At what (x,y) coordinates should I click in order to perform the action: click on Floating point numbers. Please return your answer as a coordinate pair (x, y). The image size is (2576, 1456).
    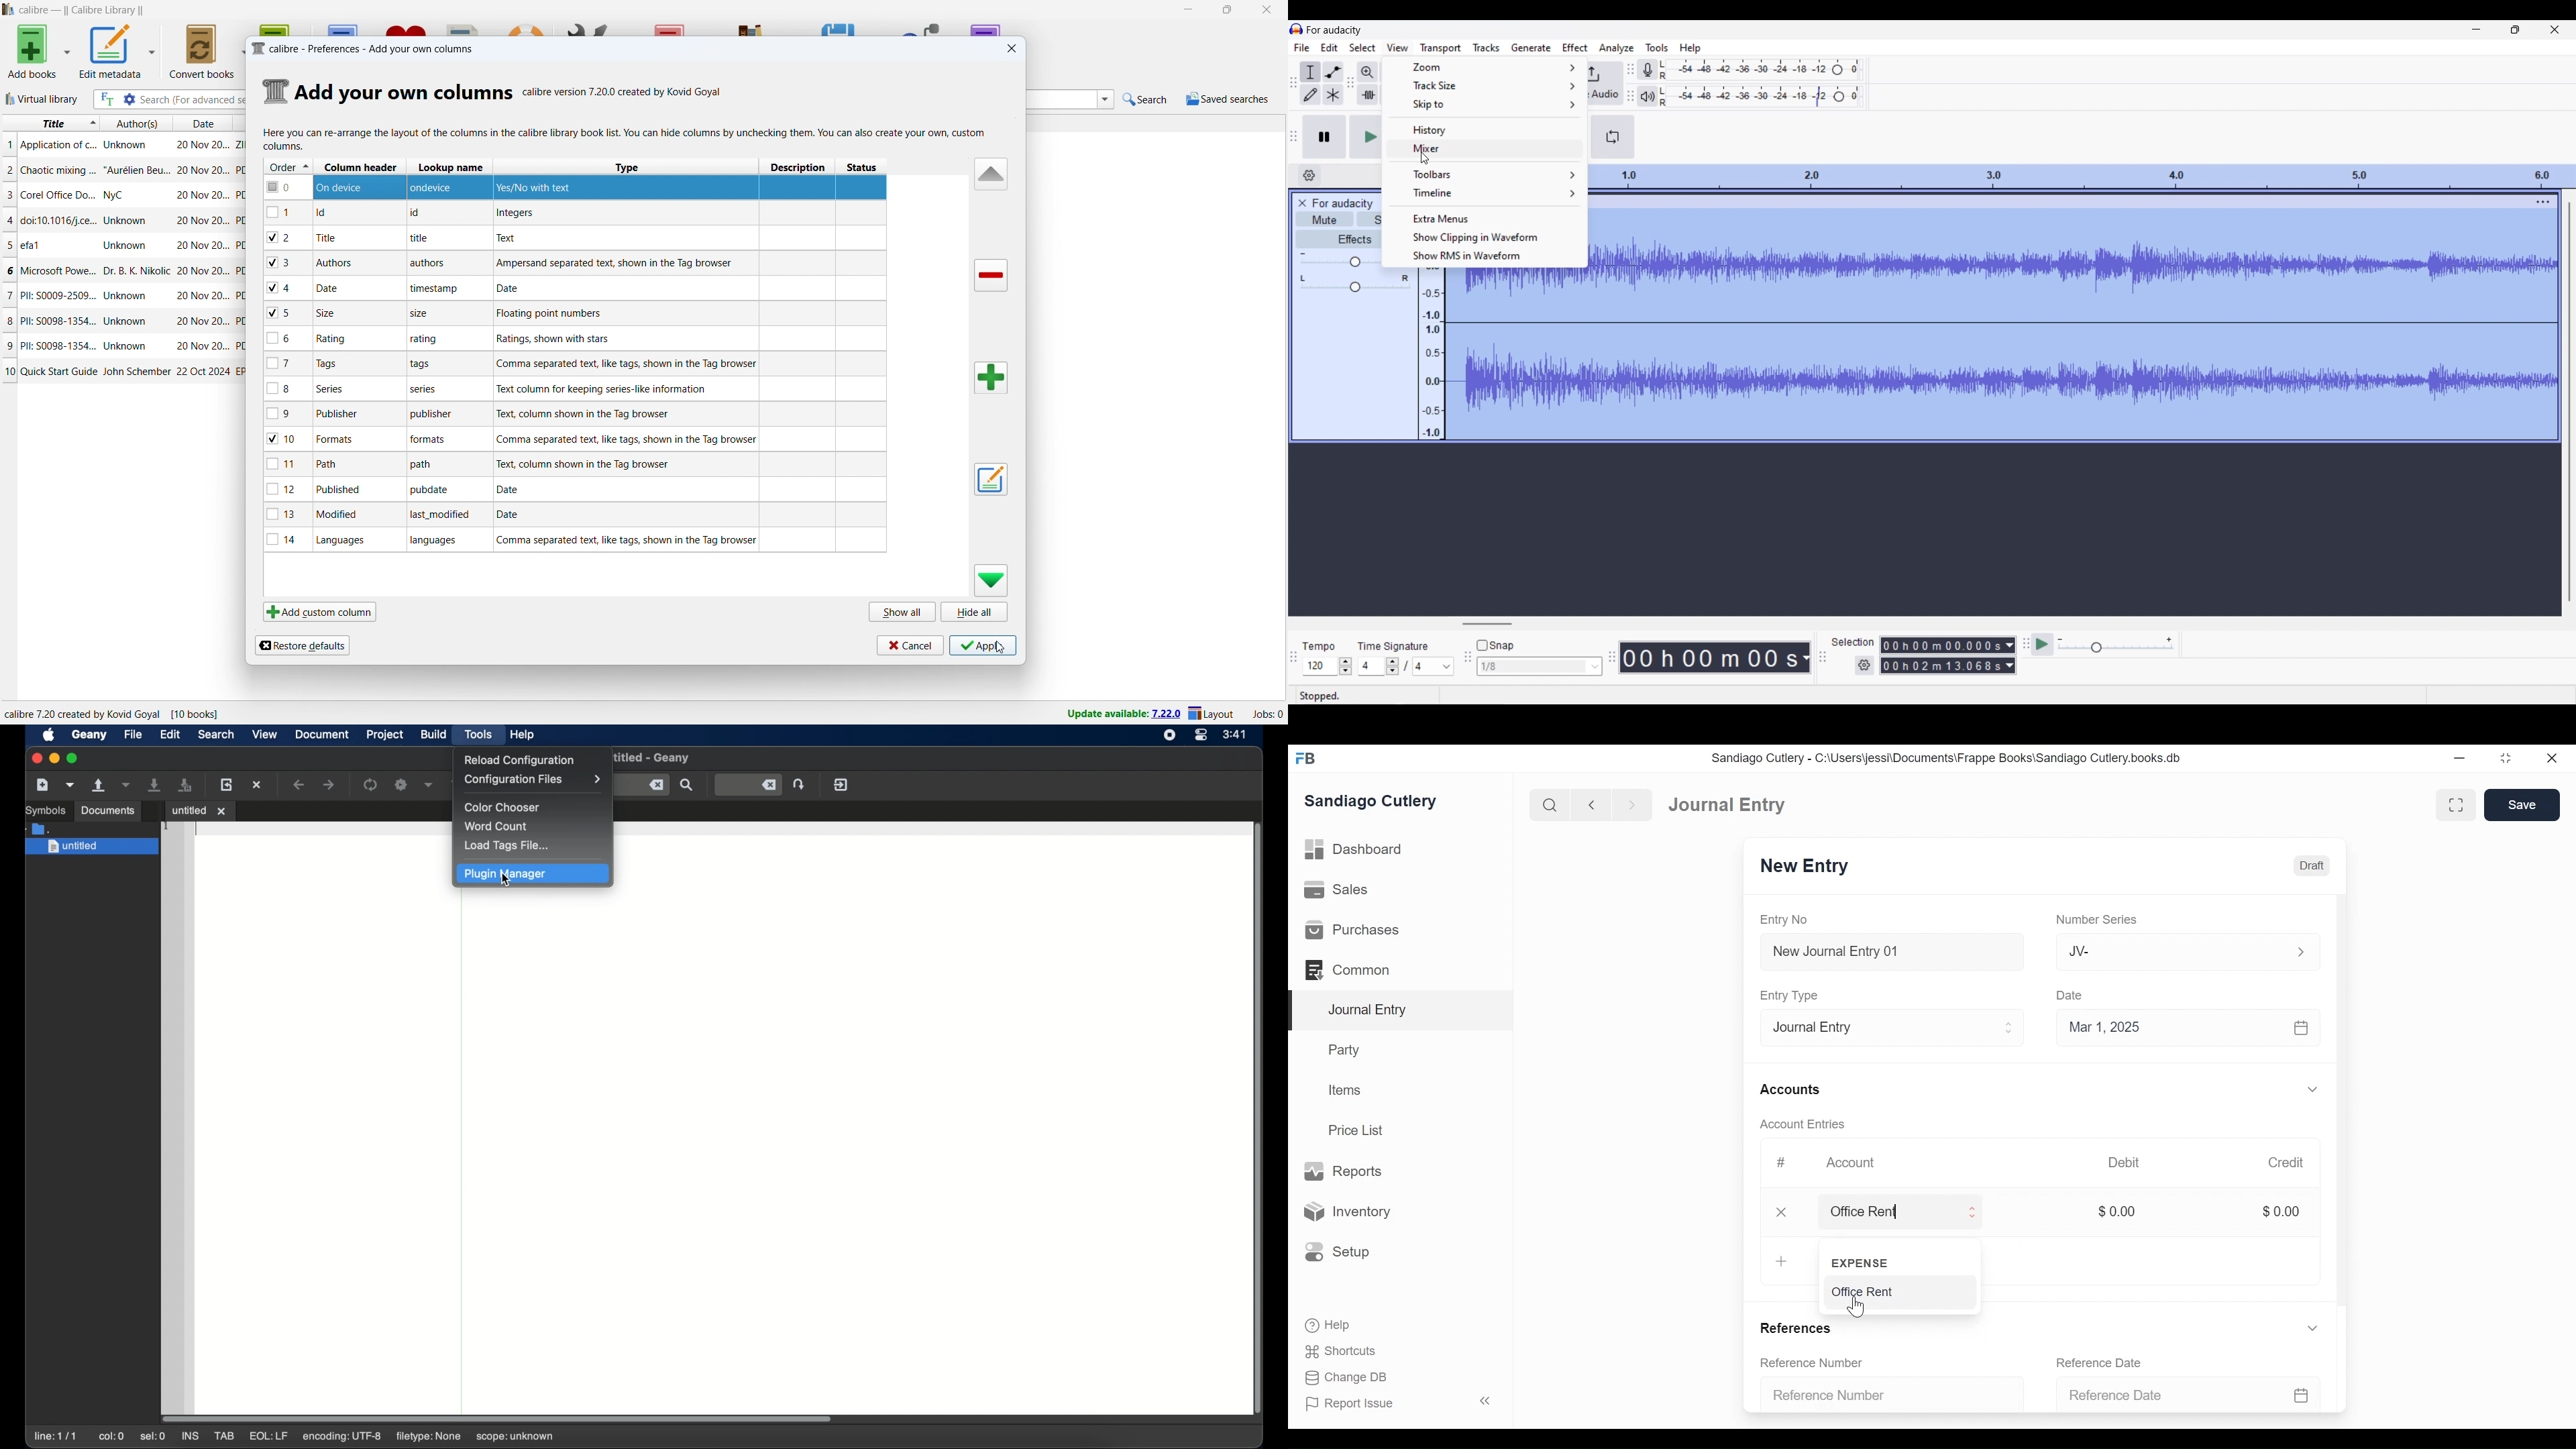
    Looking at the image, I should click on (557, 314).